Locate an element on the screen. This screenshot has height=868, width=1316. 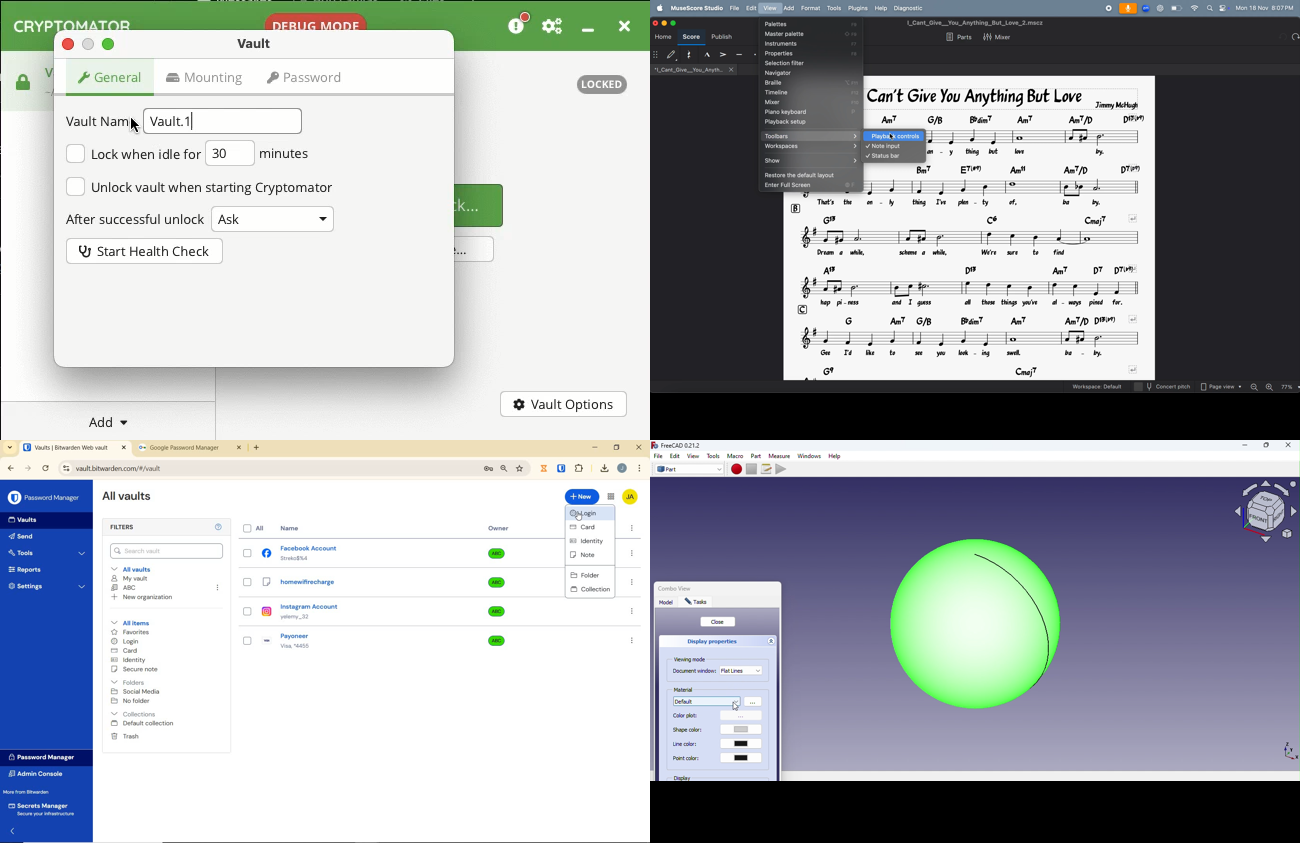
default step time is located at coordinates (664, 54).